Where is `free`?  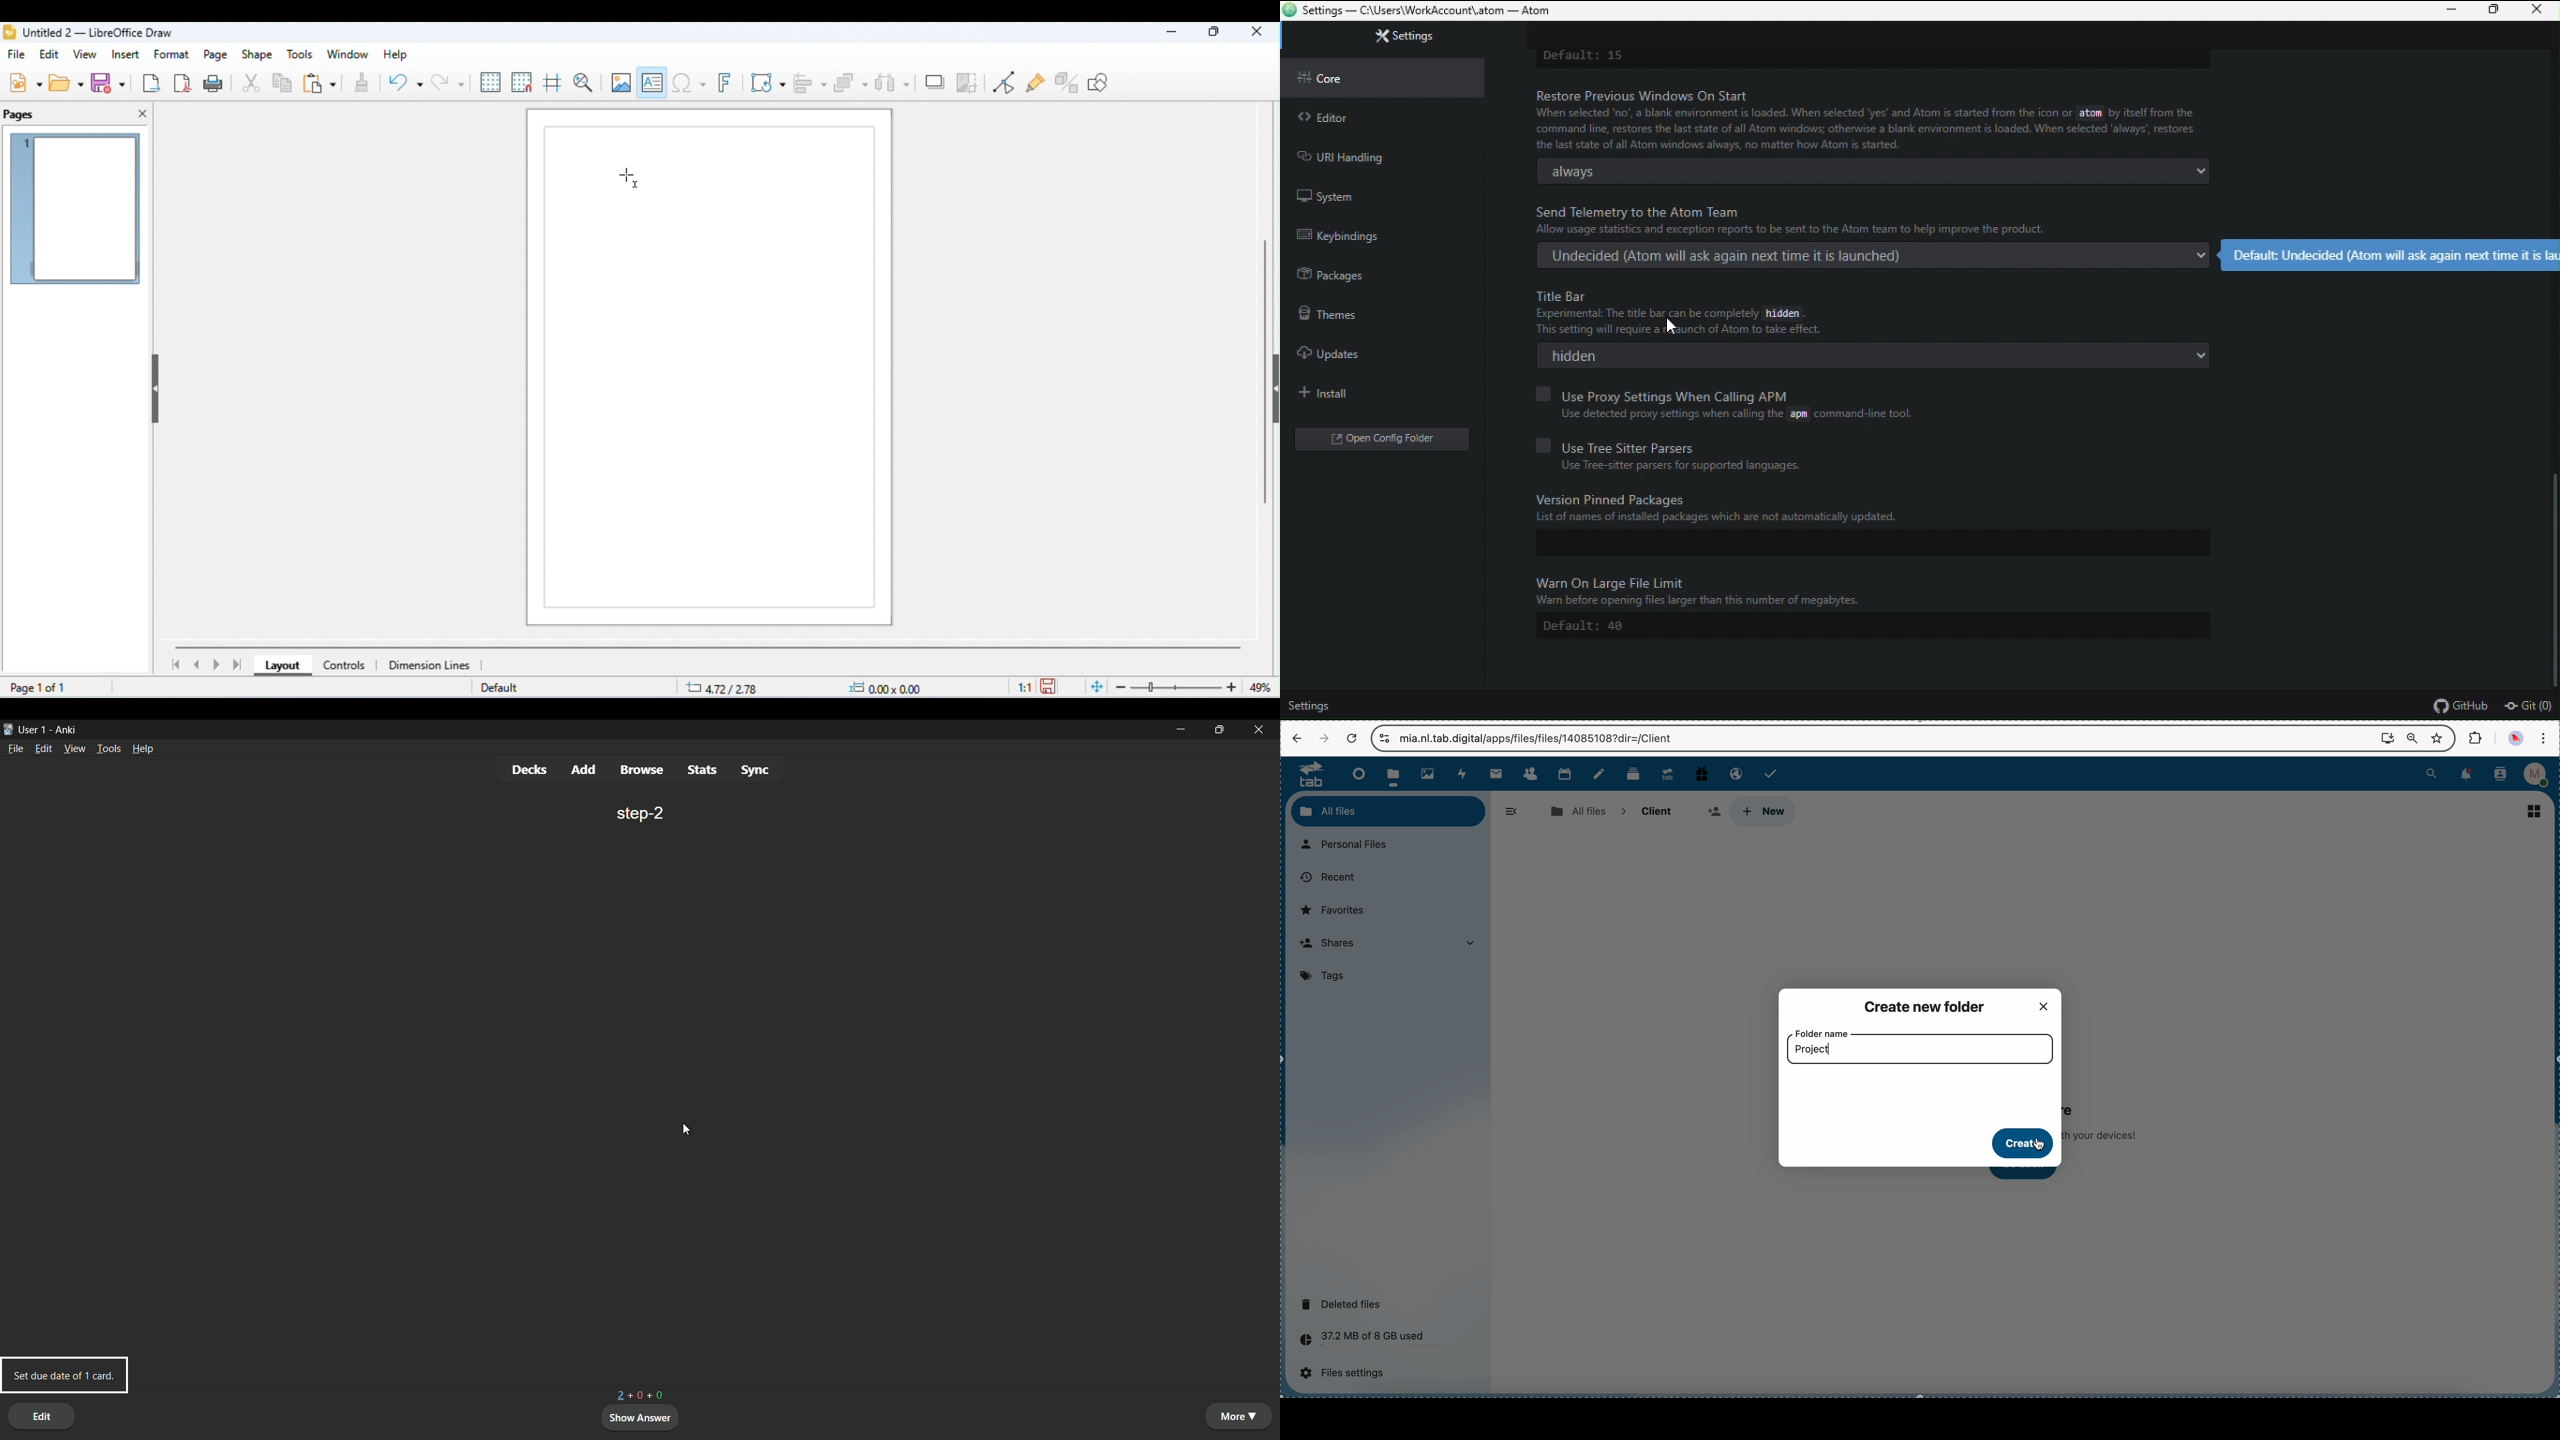 free is located at coordinates (1702, 773).